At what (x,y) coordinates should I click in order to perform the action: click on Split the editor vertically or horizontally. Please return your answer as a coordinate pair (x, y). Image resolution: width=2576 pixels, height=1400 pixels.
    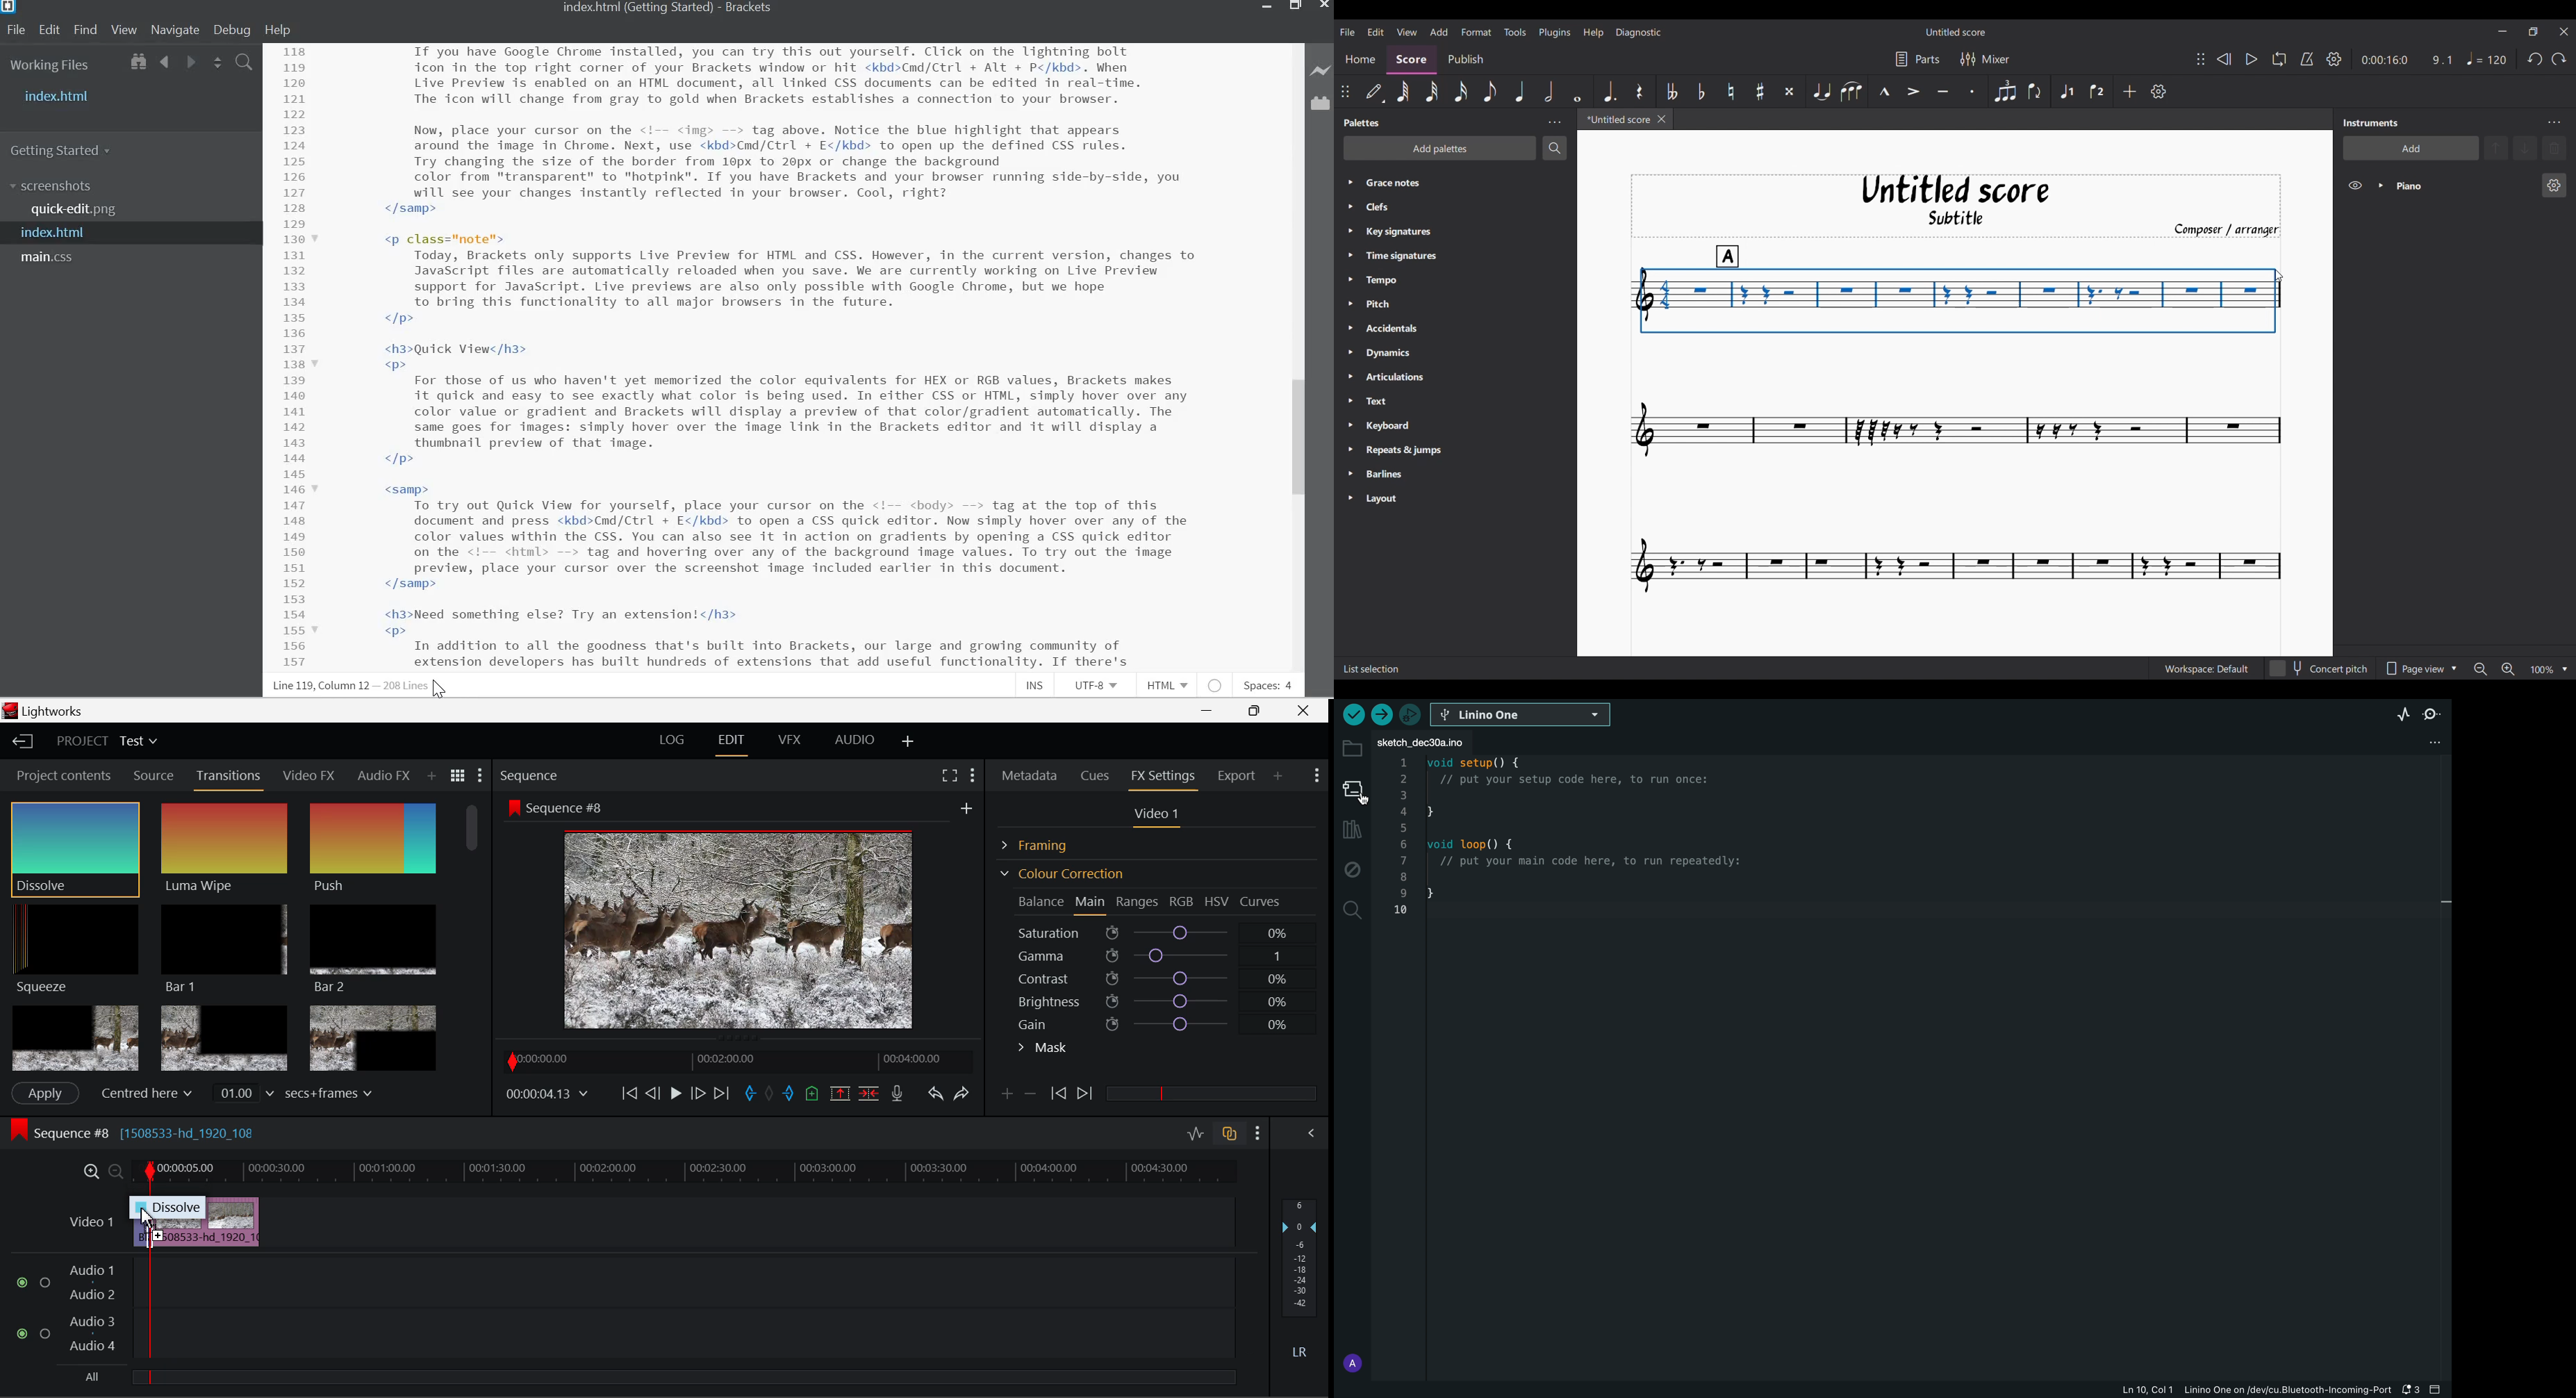
    Looking at the image, I should click on (218, 63).